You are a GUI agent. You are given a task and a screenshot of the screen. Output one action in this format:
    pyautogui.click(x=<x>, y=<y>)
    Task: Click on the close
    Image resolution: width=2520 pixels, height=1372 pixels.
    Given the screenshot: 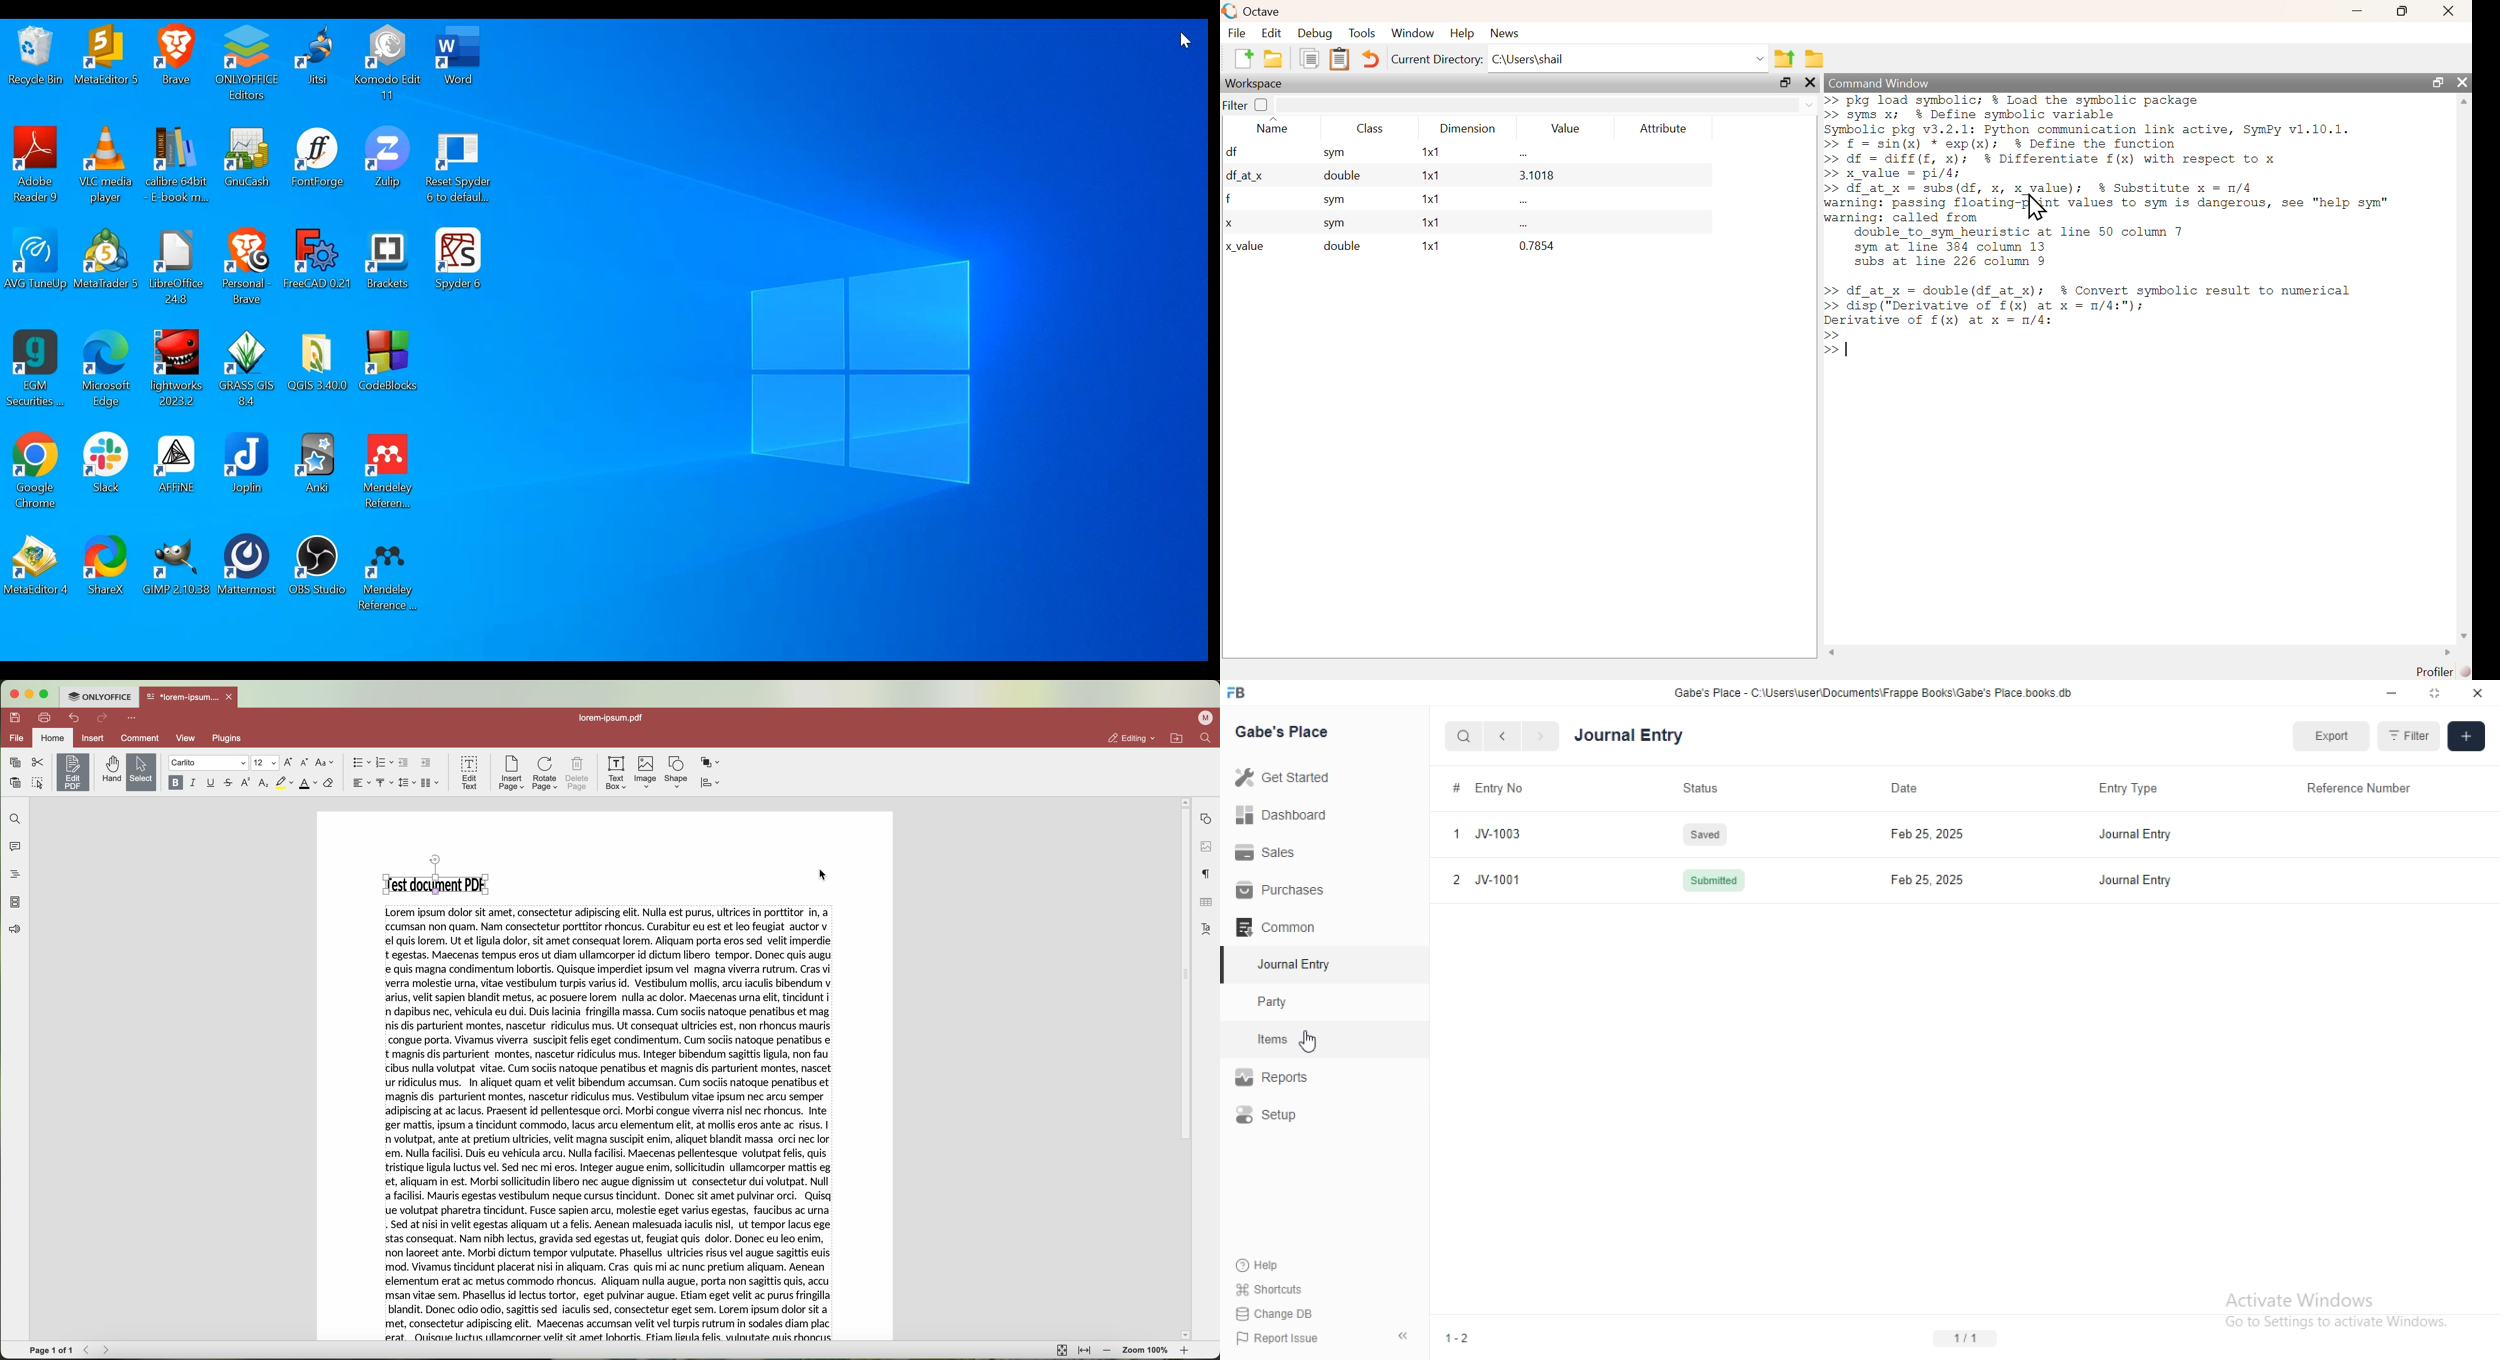 What is the action you would take?
    pyautogui.click(x=2478, y=693)
    